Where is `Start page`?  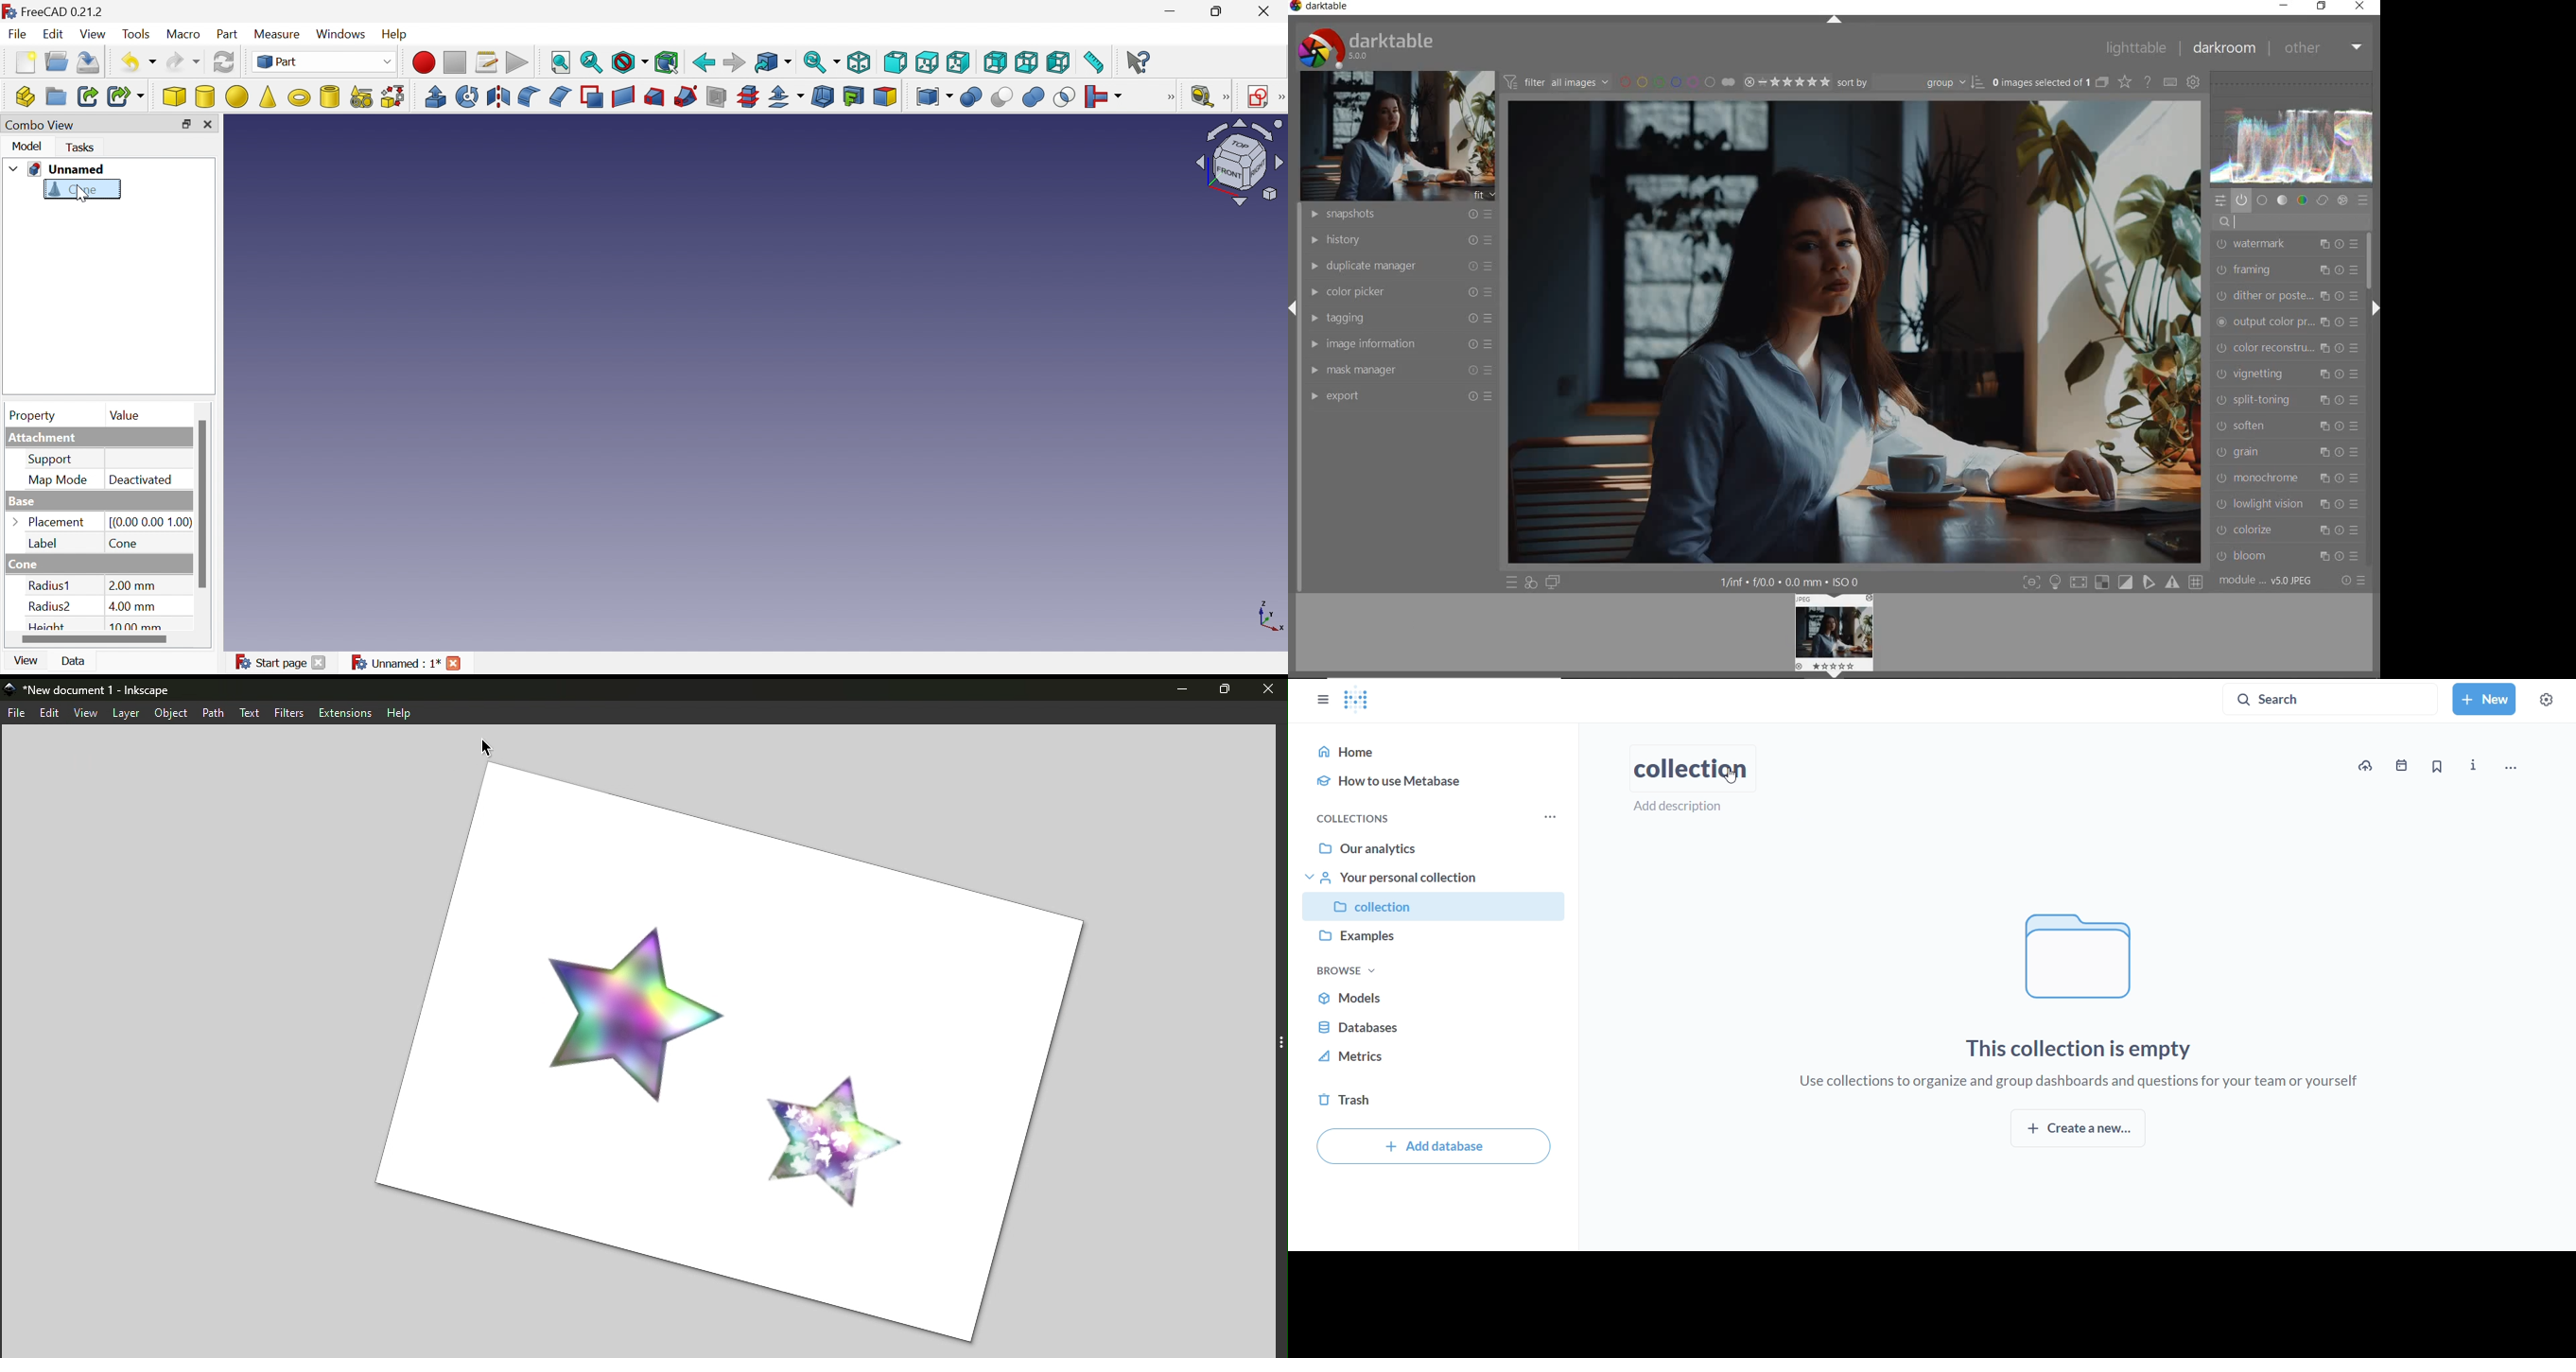
Start page is located at coordinates (270, 664).